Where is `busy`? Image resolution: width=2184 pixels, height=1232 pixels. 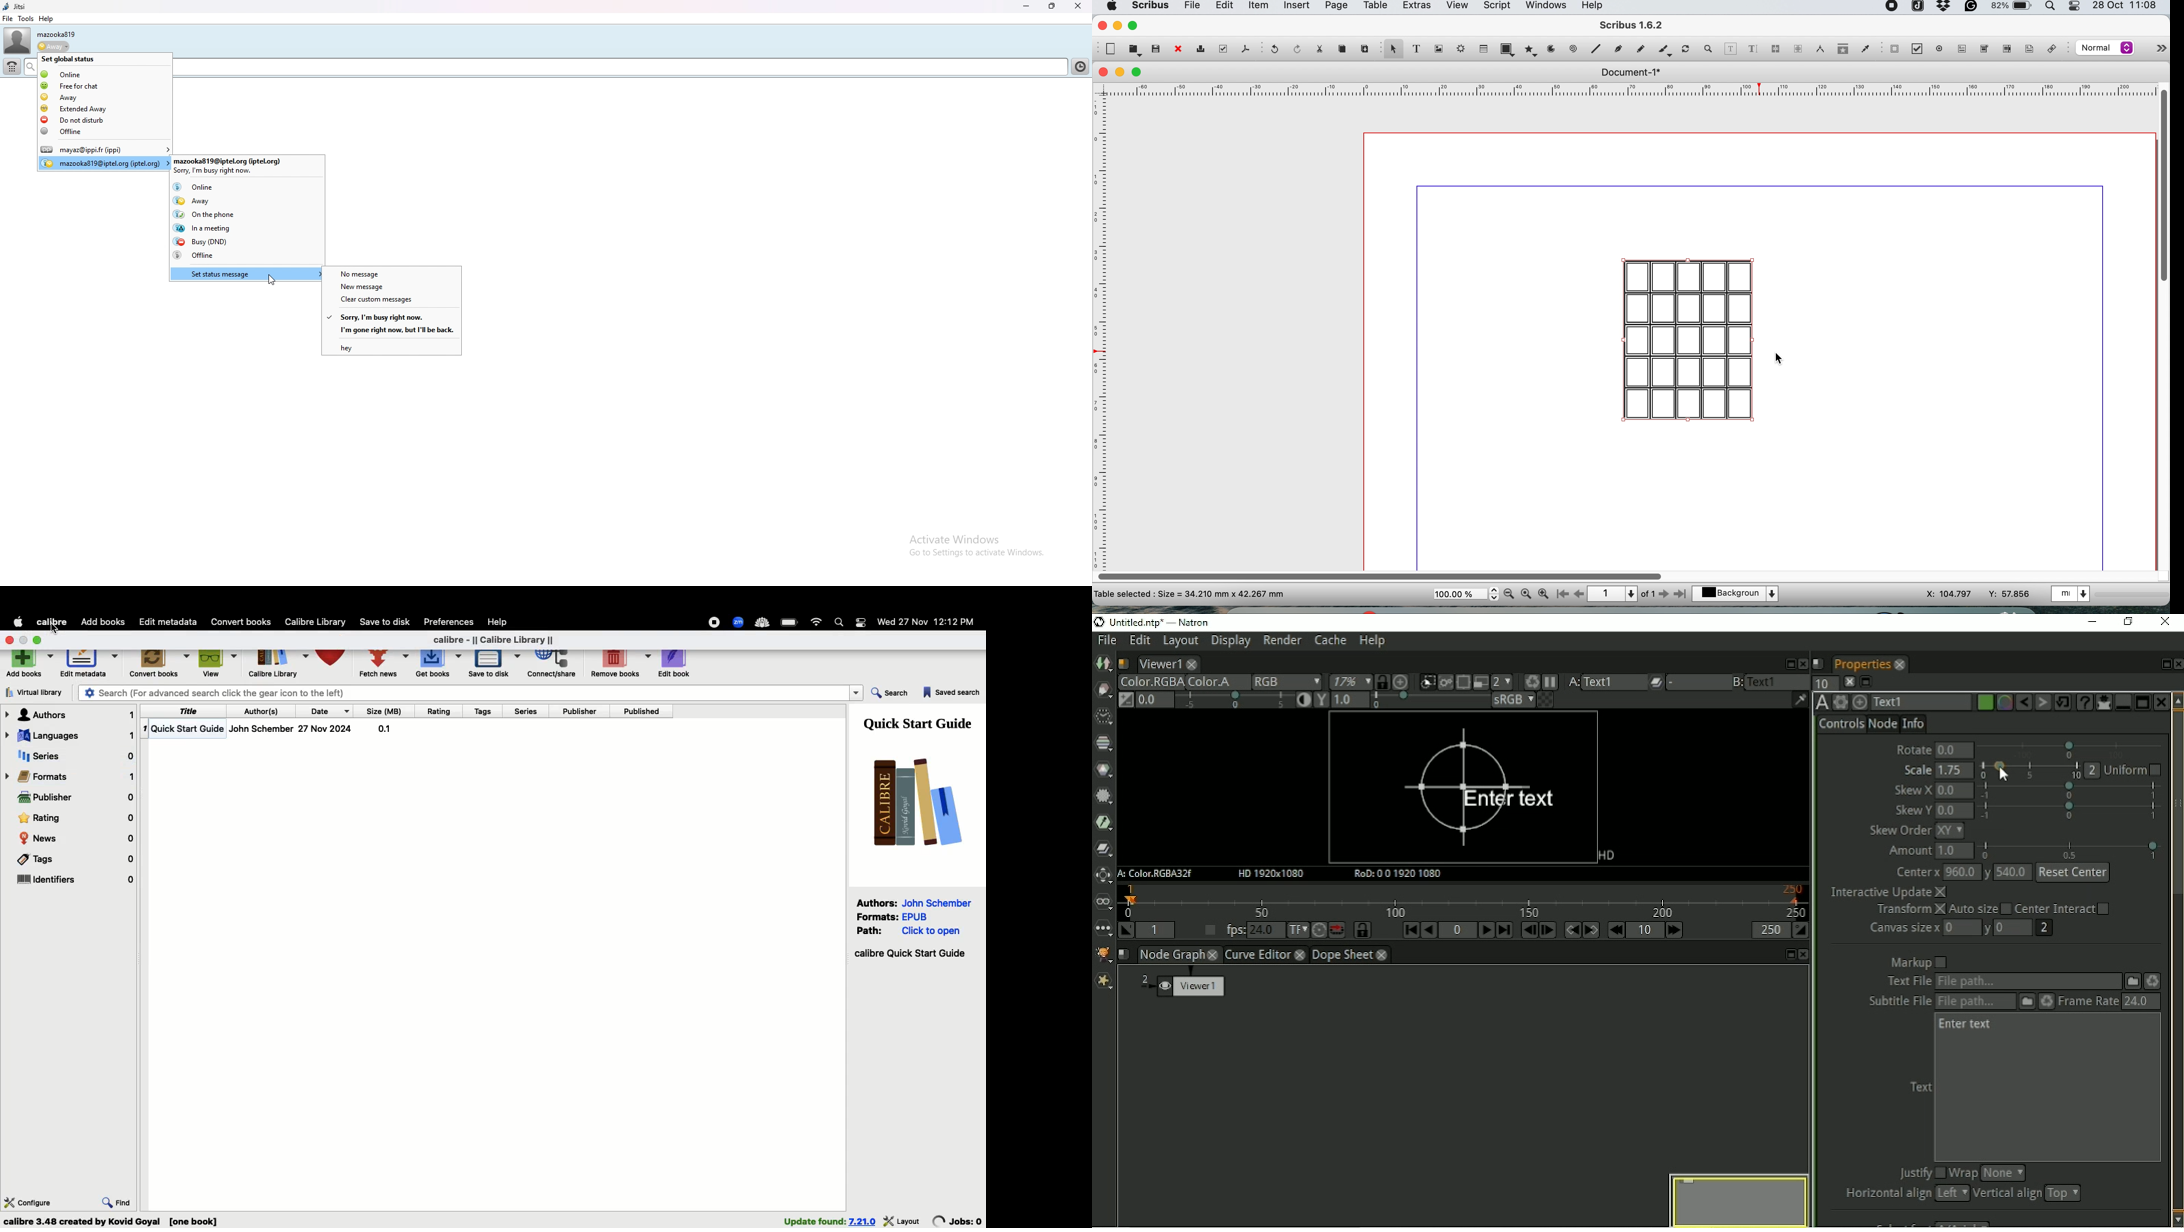 busy is located at coordinates (246, 242).